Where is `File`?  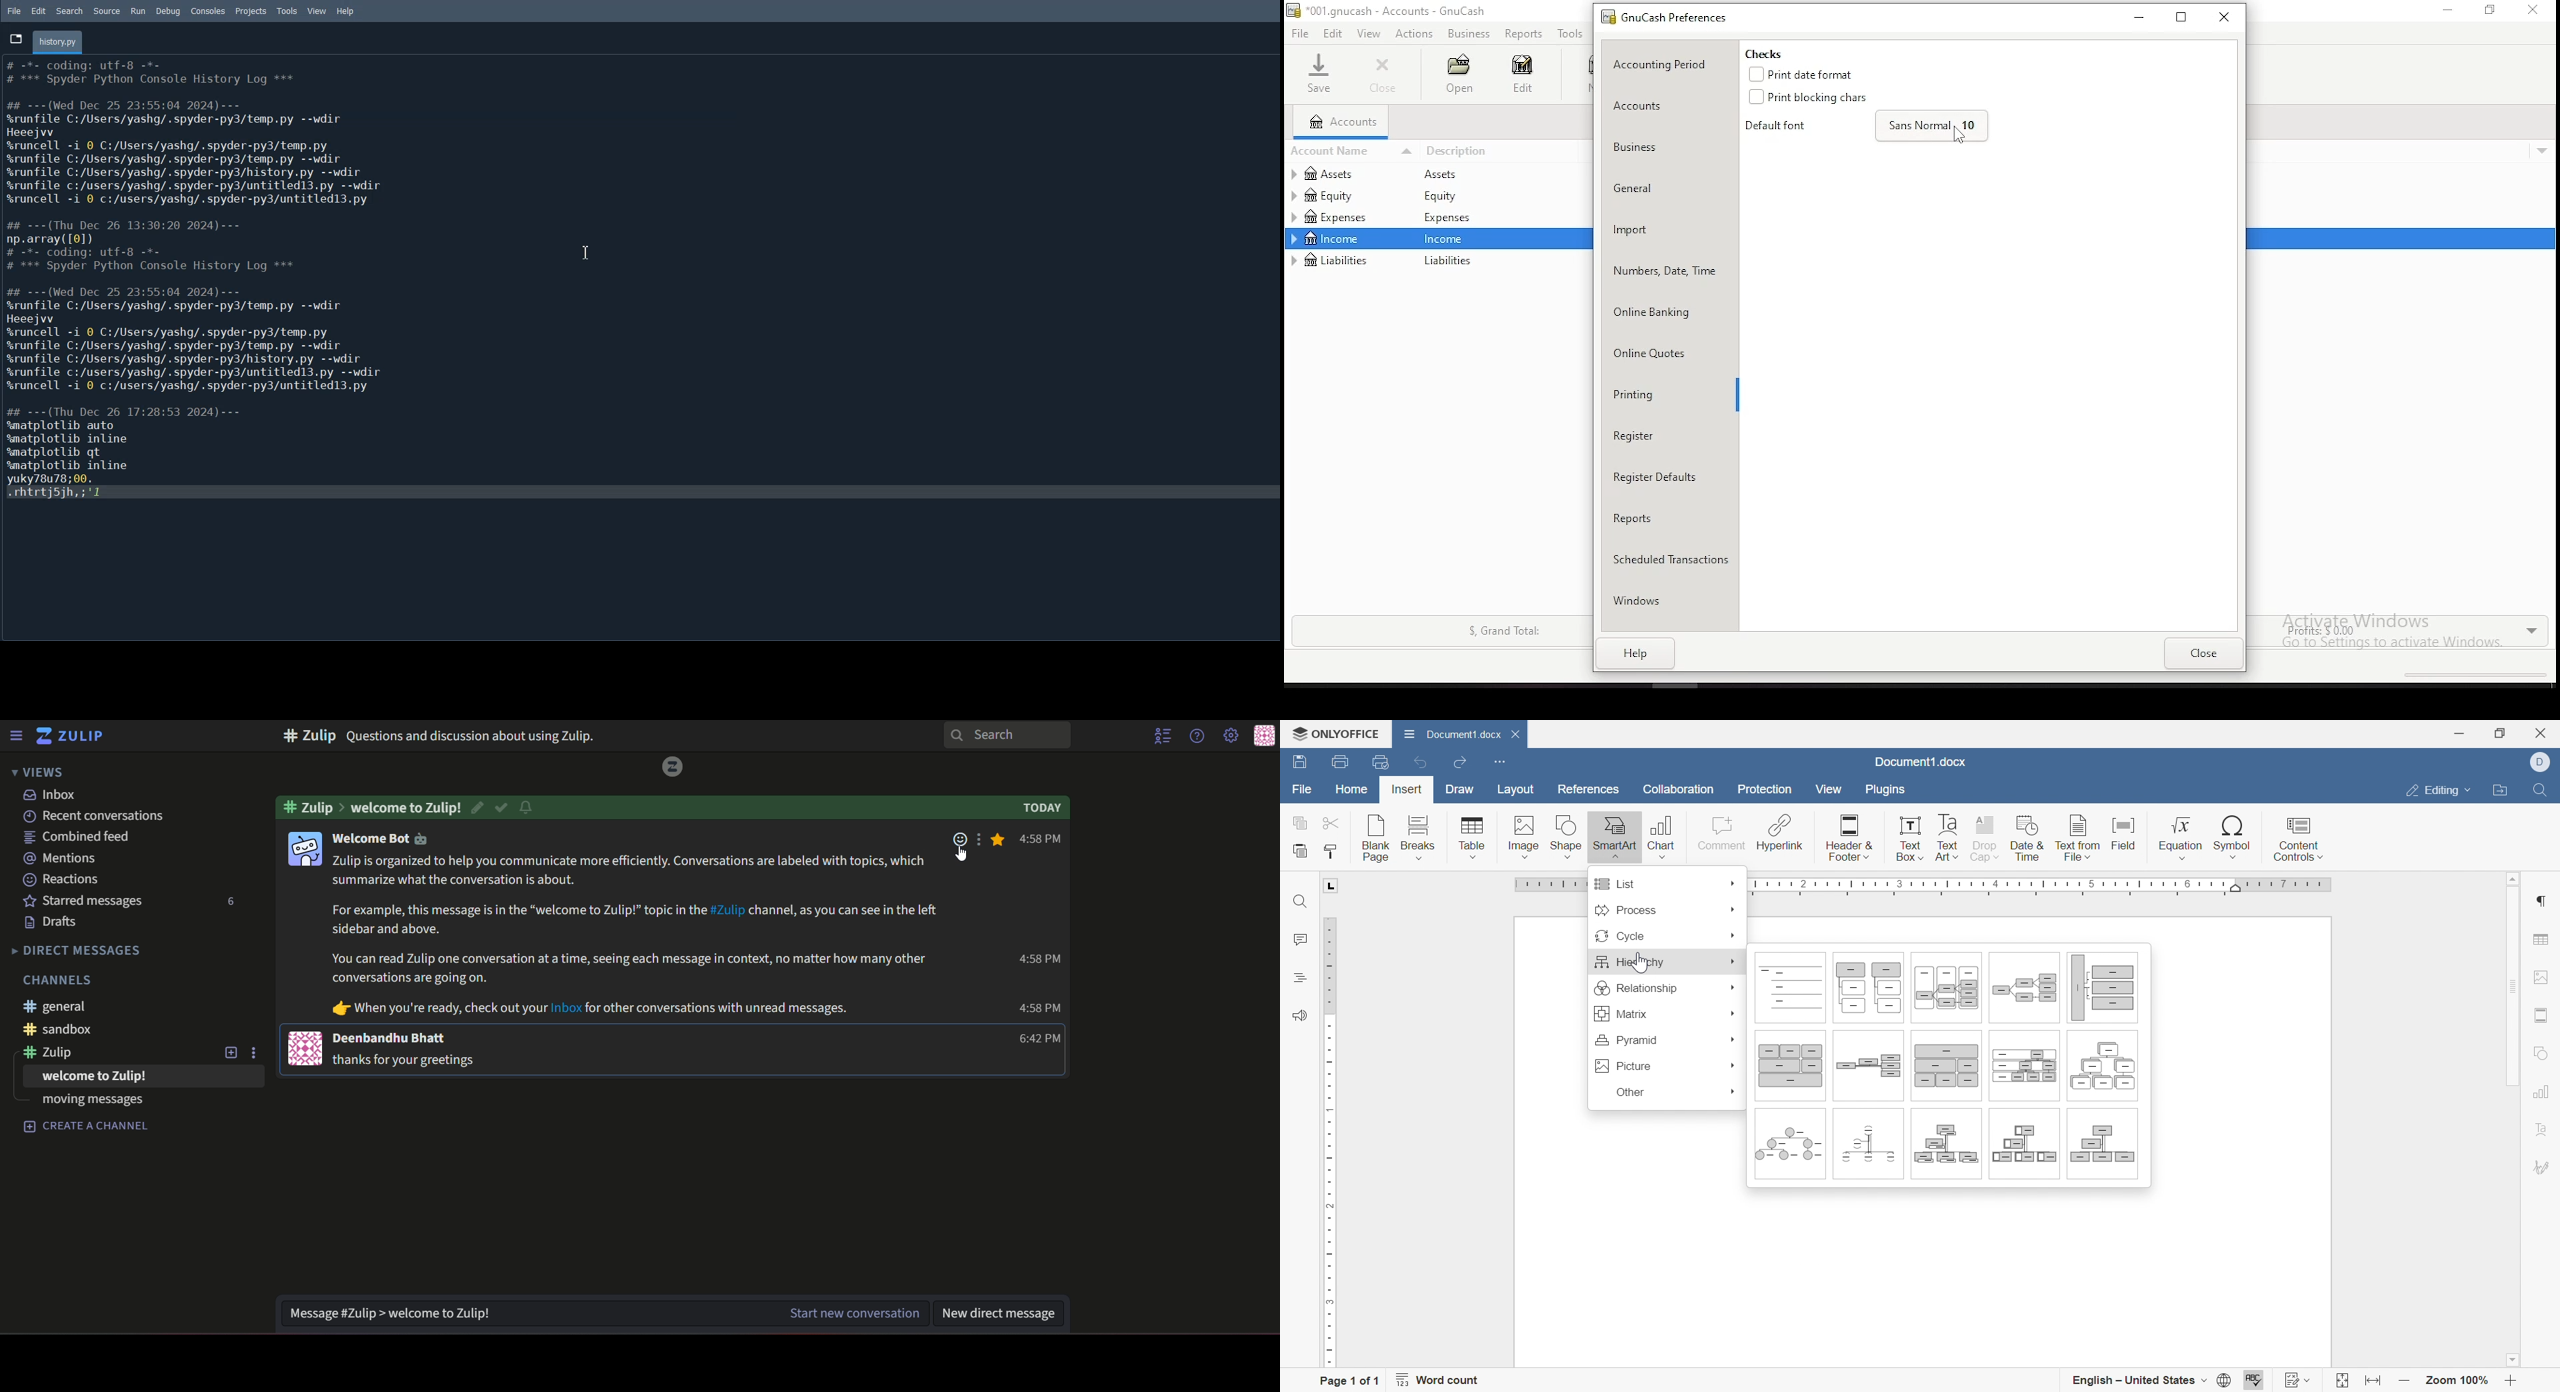 File is located at coordinates (15, 11).